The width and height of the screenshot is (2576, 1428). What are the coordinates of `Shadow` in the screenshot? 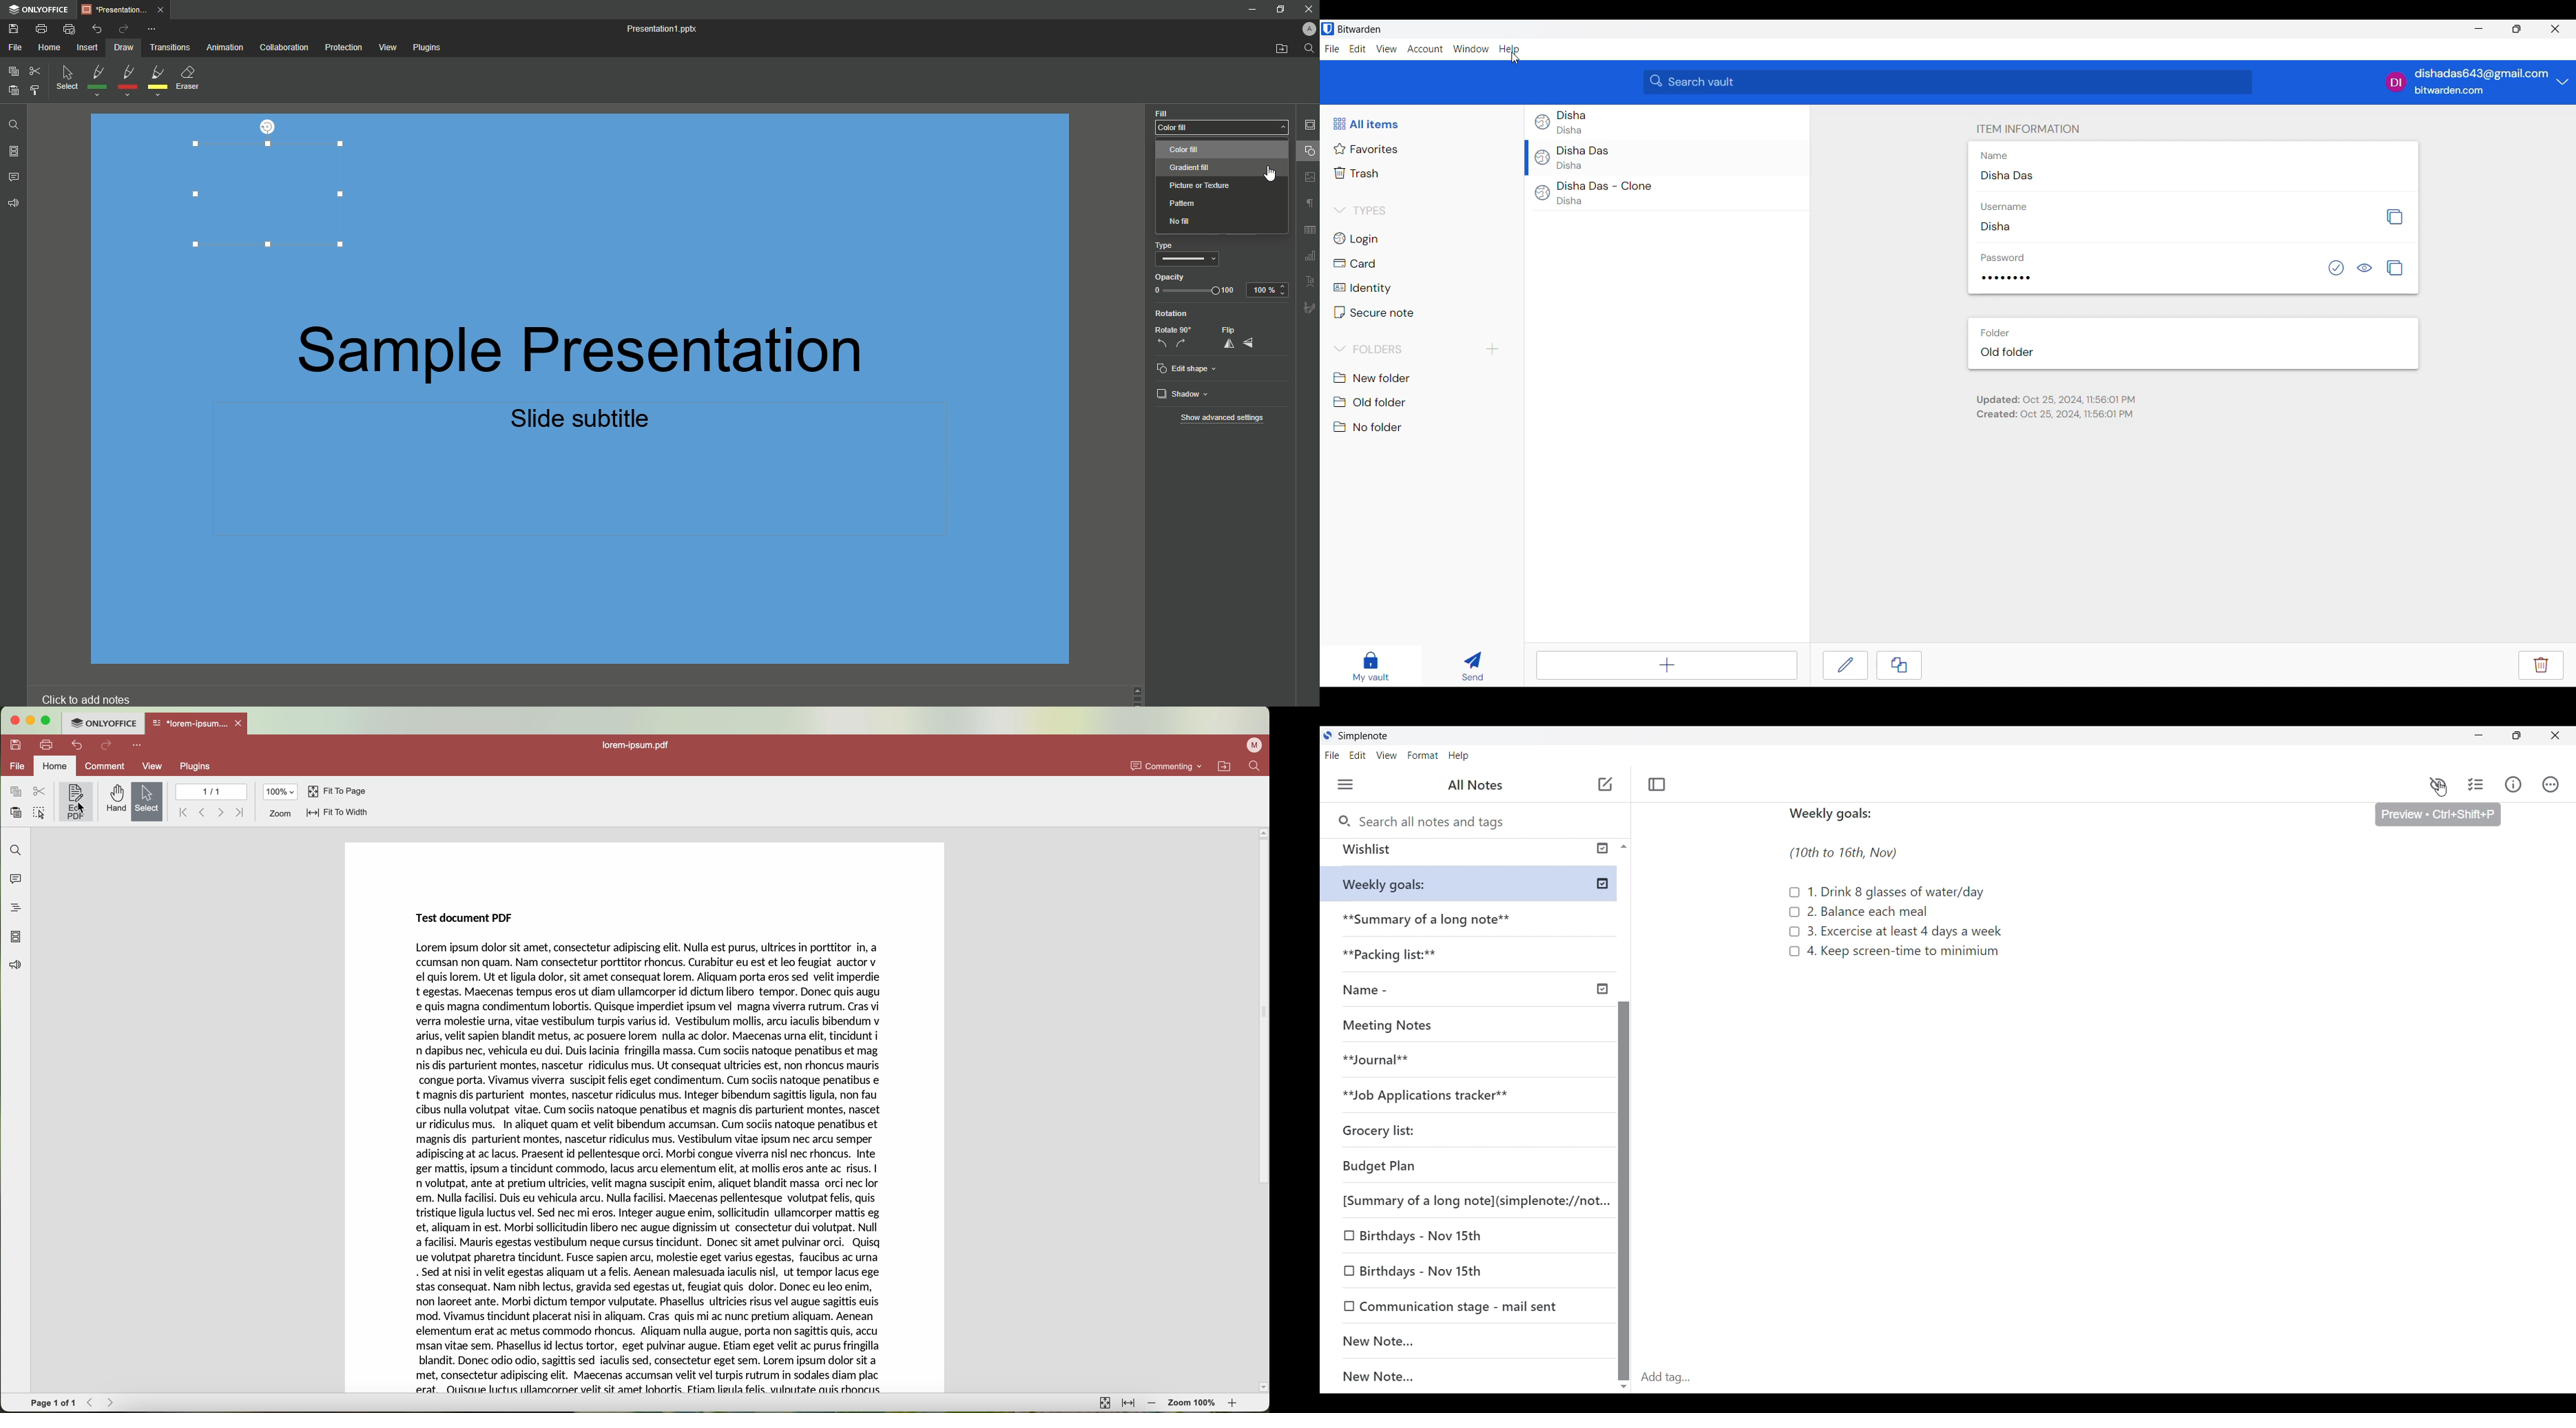 It's located at (1185, 395).